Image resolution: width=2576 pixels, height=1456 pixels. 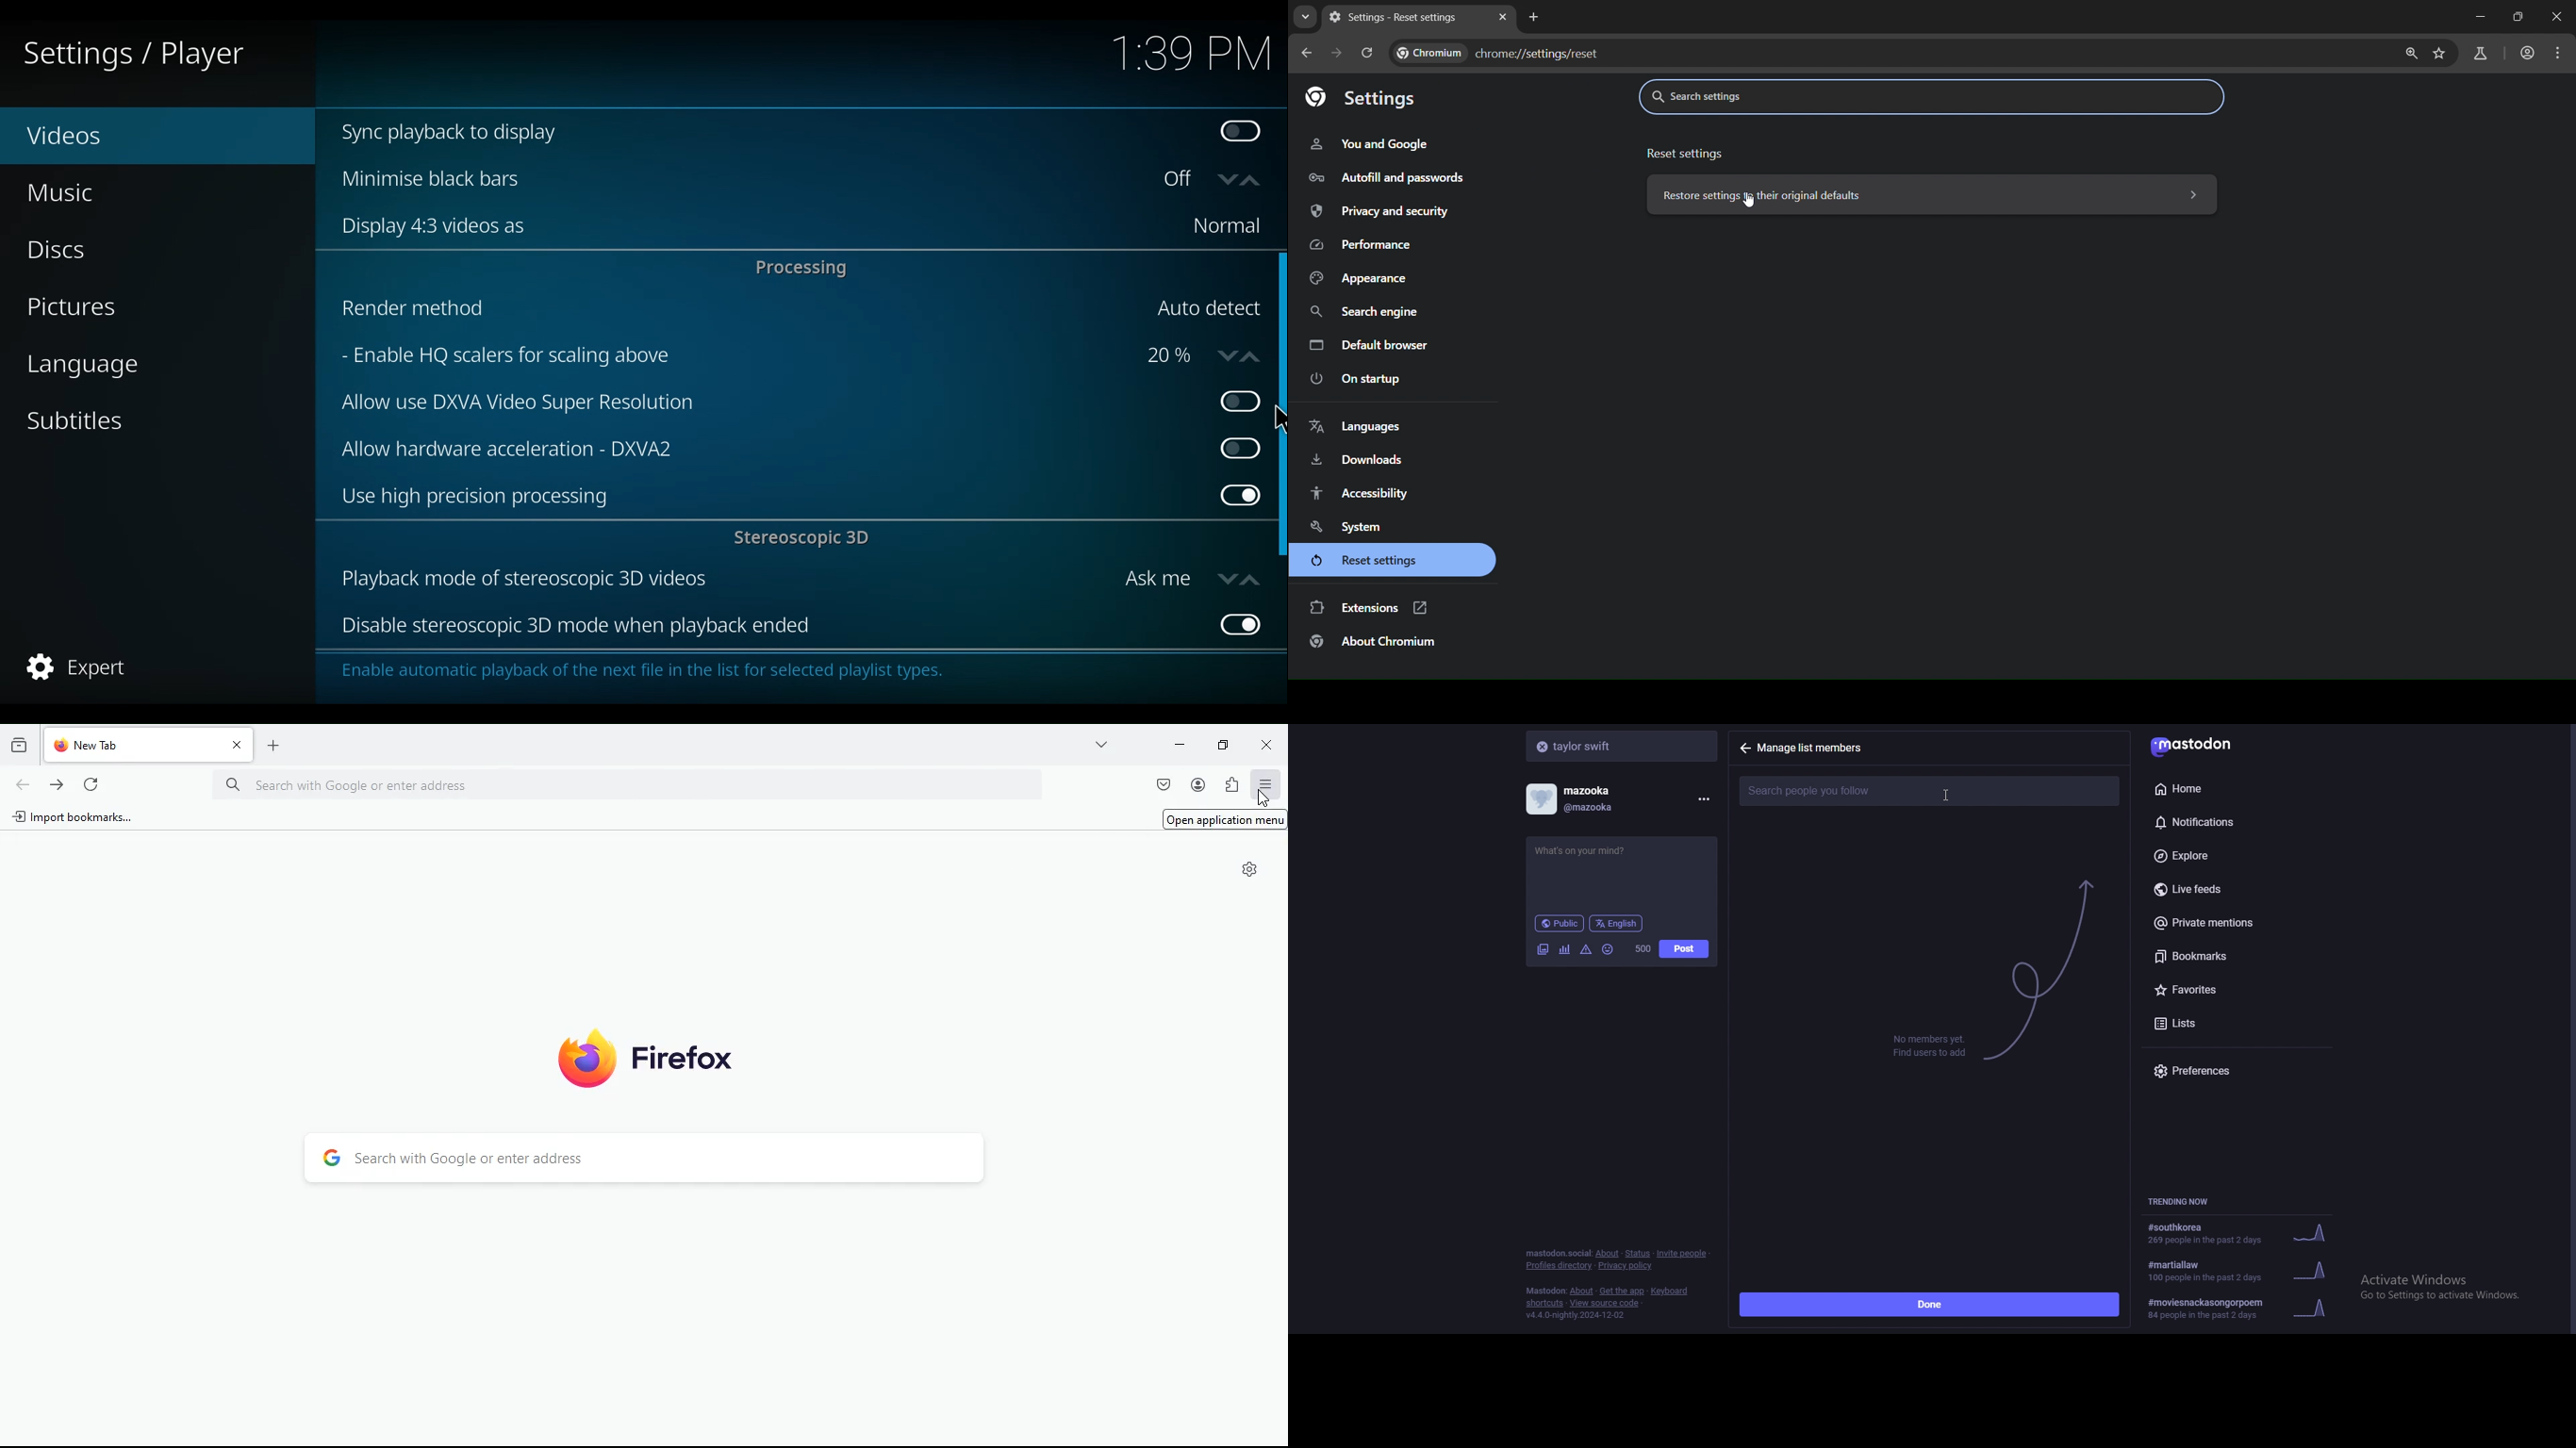 I want to click on extensions, so click(x=1369, y=607).